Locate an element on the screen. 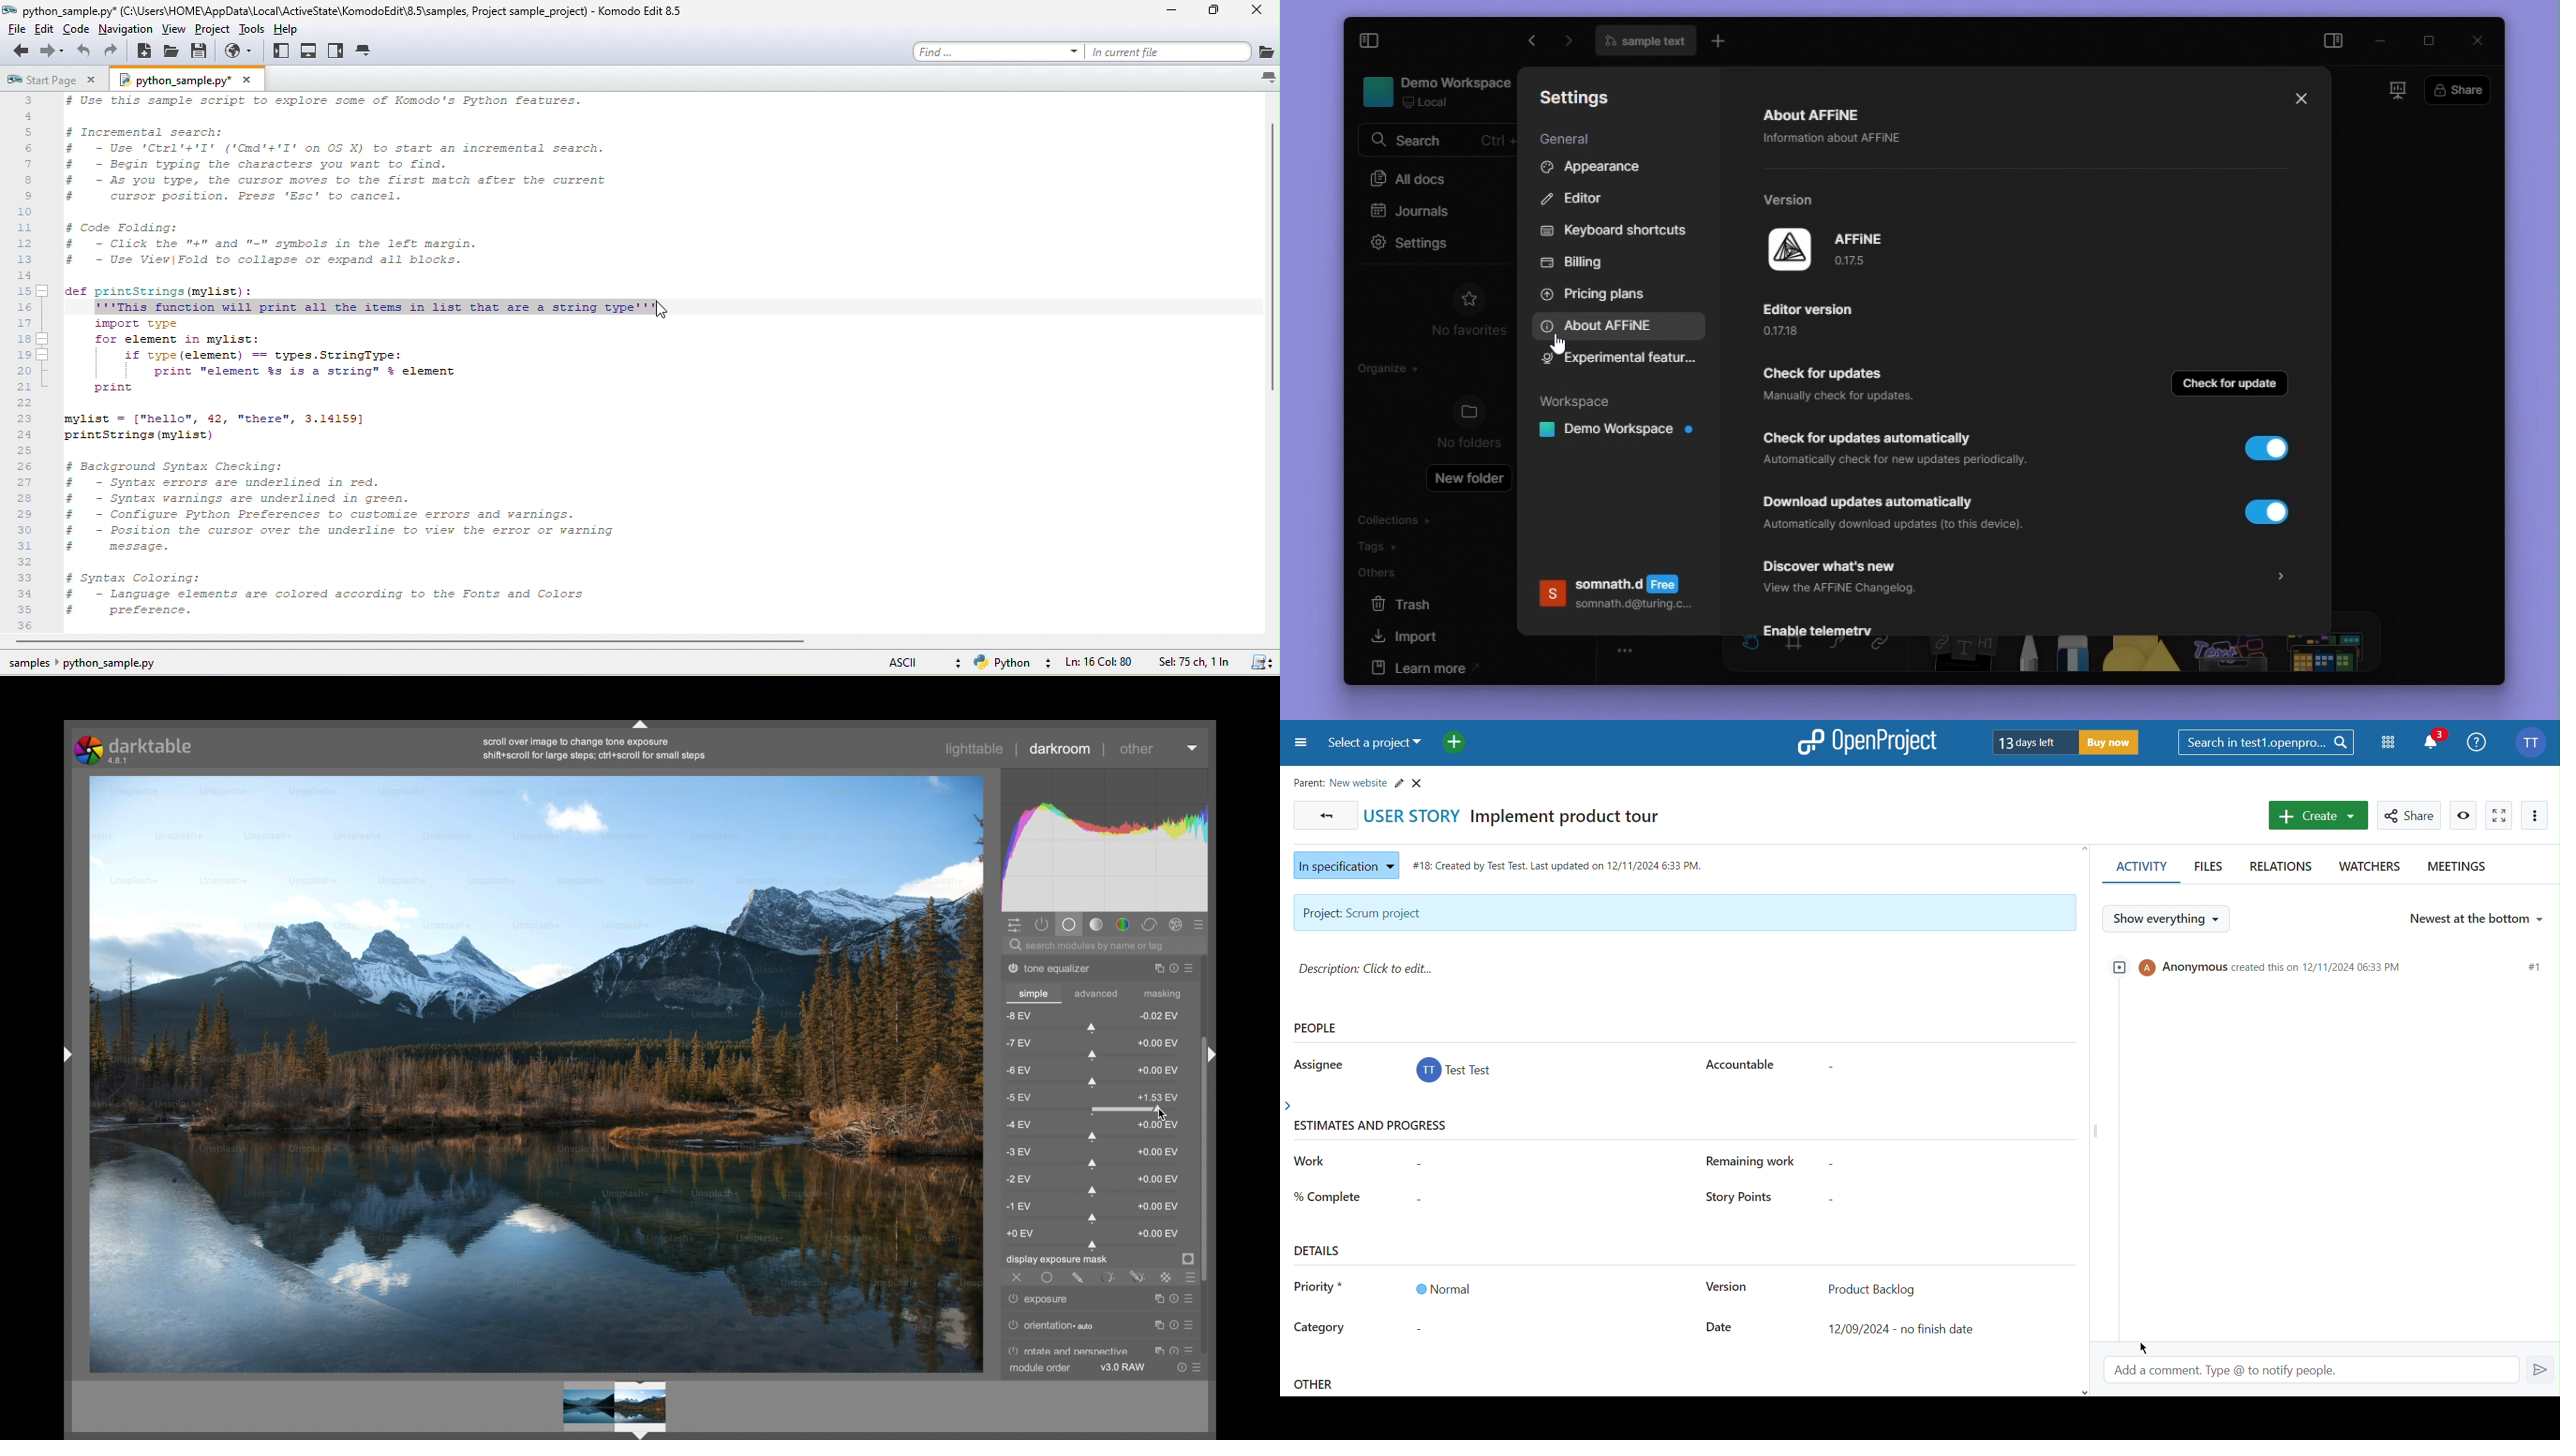 Image resolution: width=2576 pixels, height=1456 pixels. bottom pane is located at coordinates (310, 52).